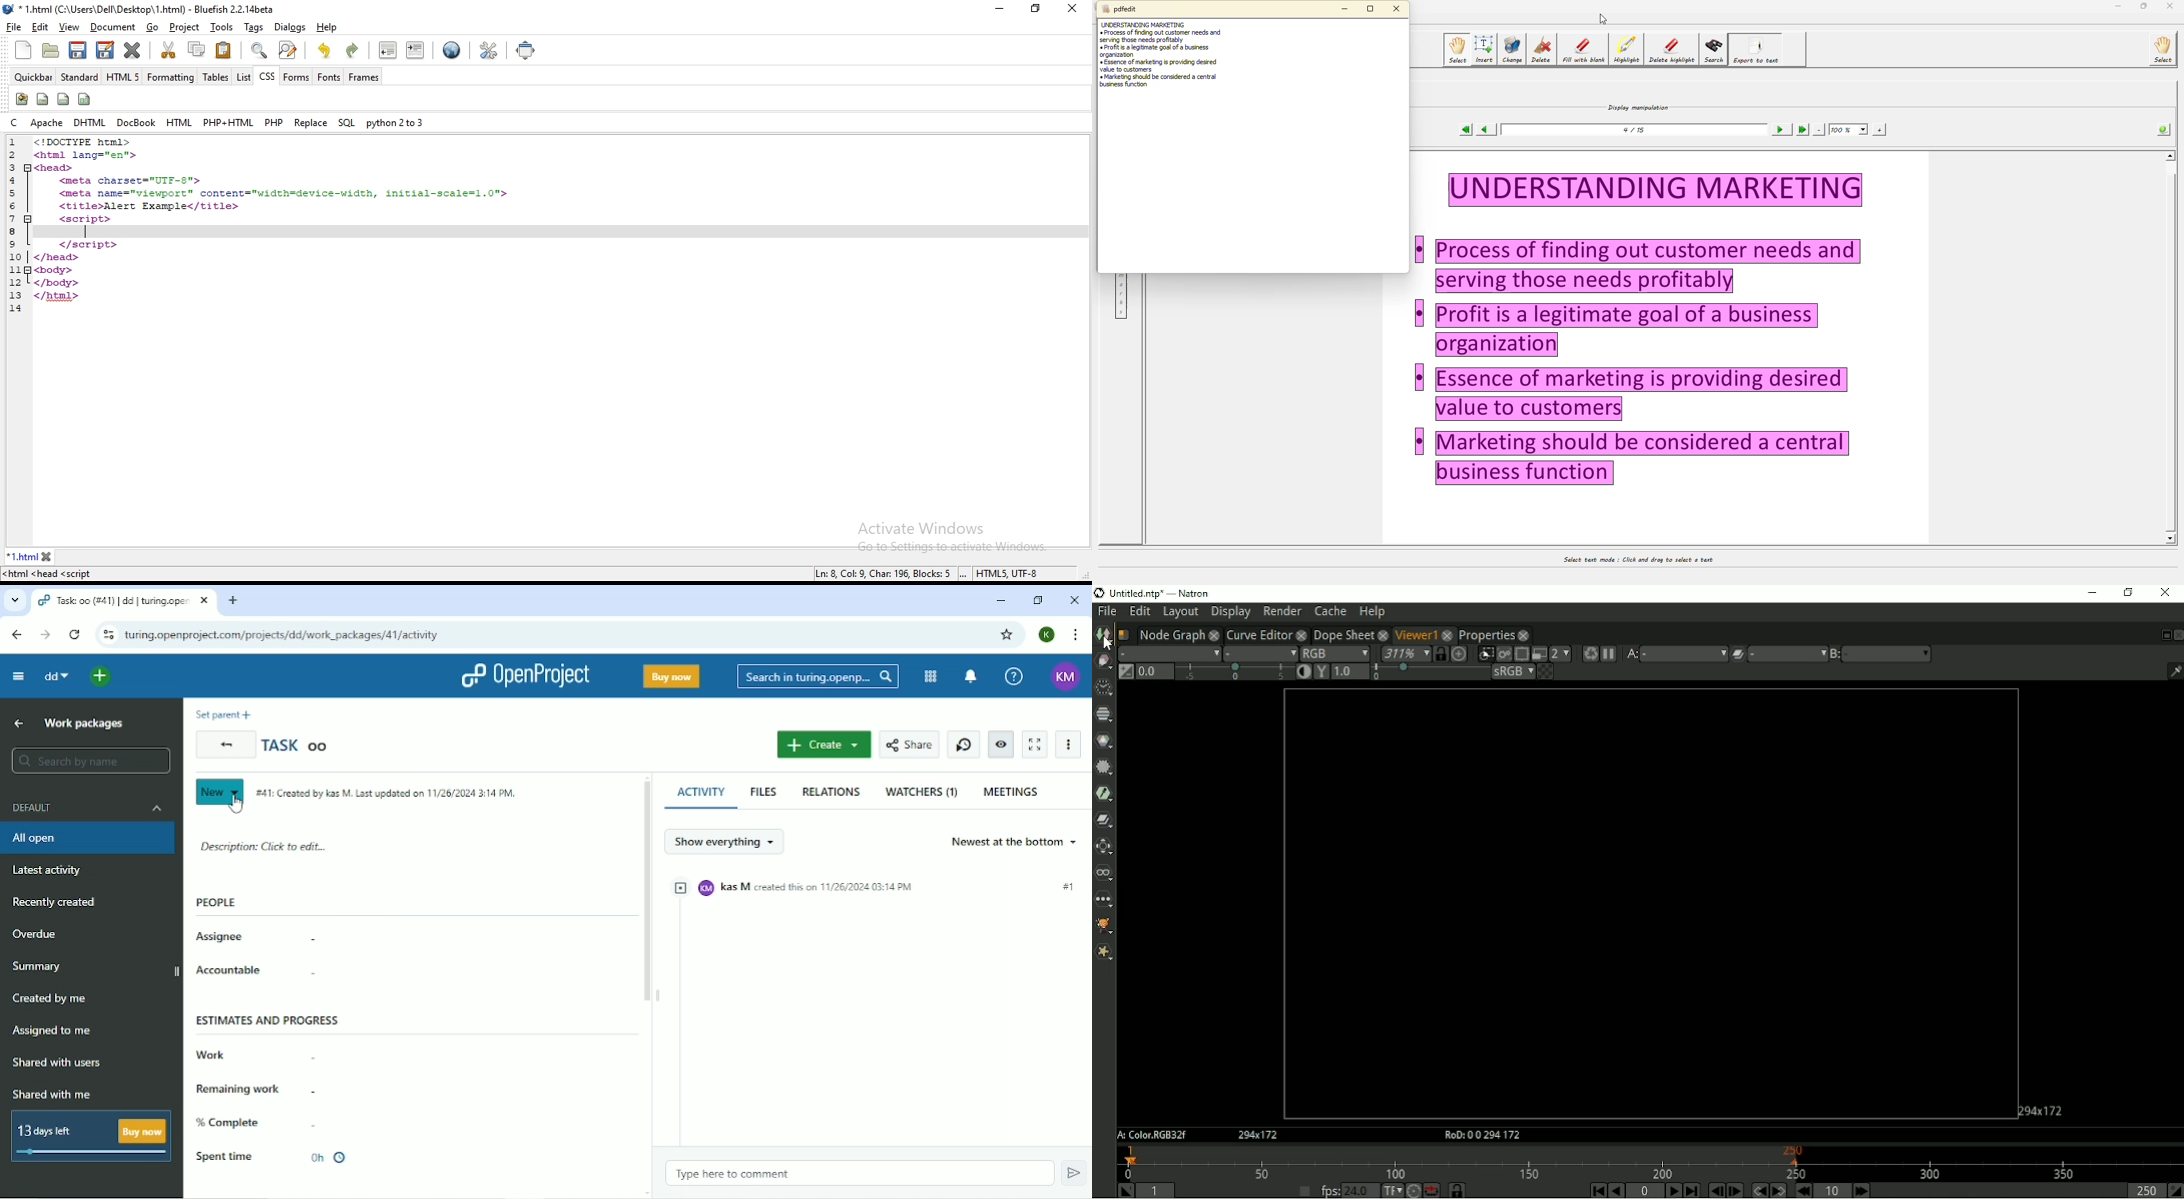 This screenshot has height=1204, width=2184. Describe the element at coordinates (60, 903) in the screenshot. I see `Recently created` at that location.